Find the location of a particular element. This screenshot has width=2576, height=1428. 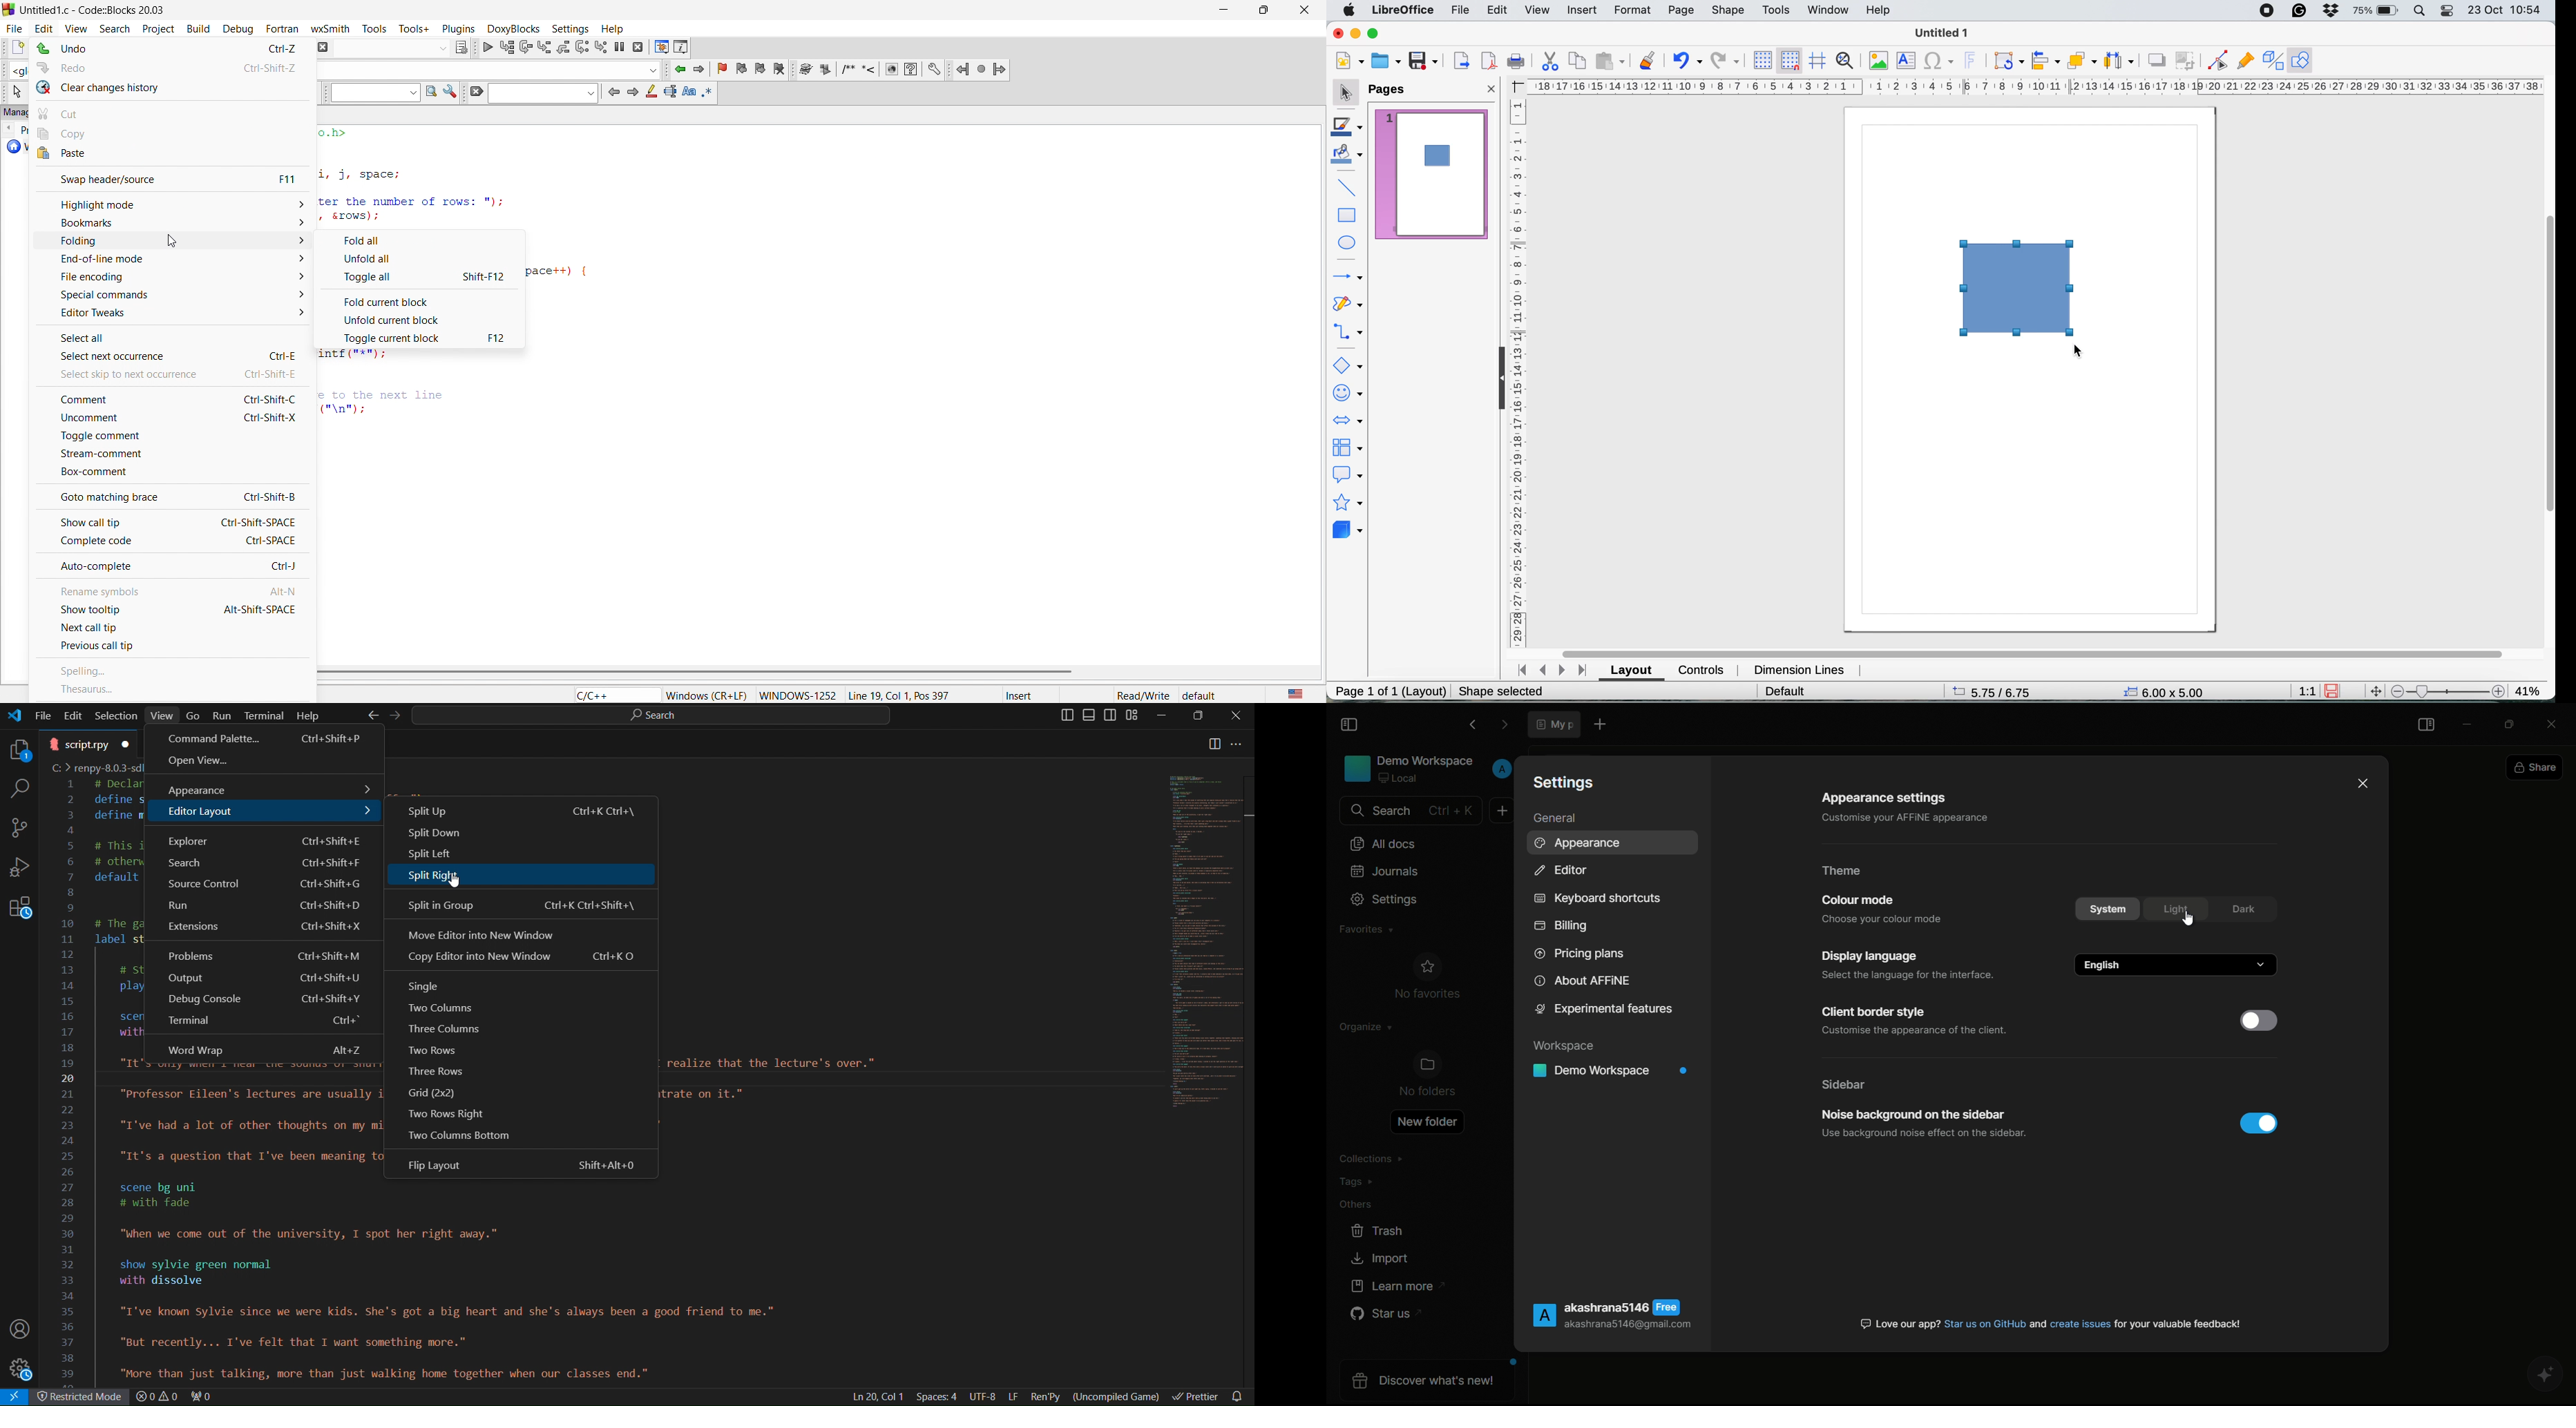

wxsmith is located at coordinates (334, 27).